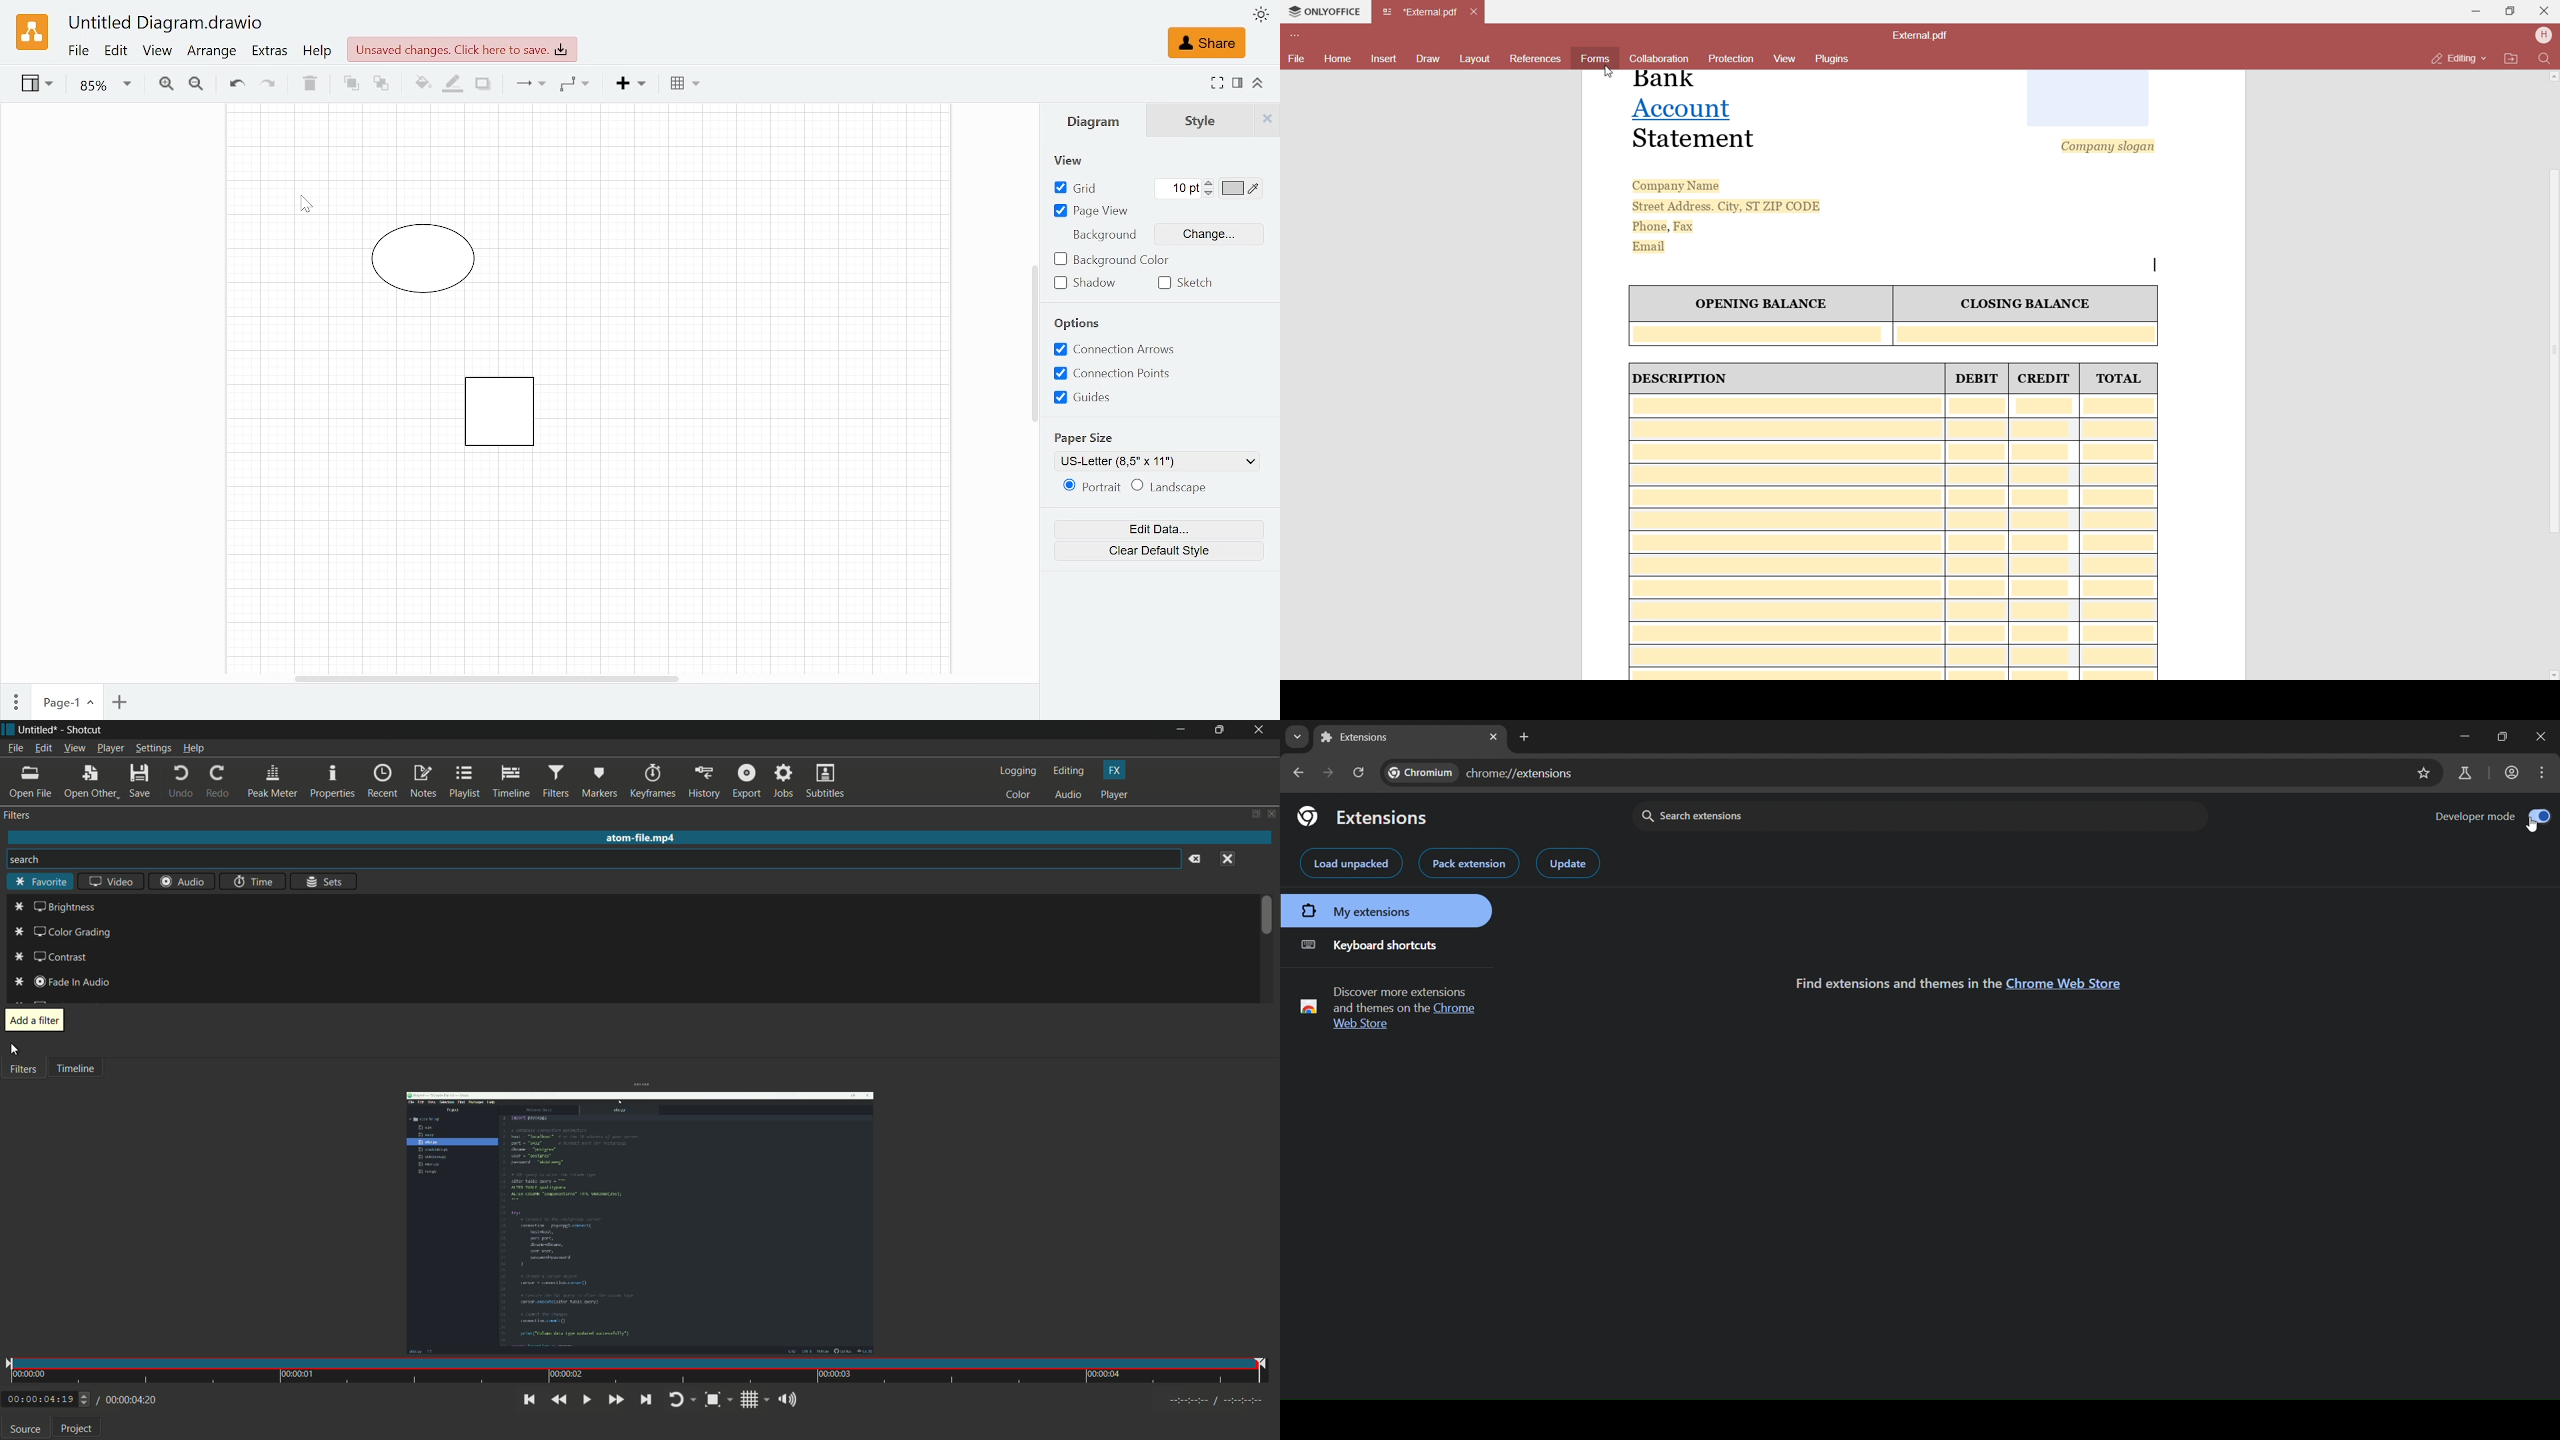 Image resolution: width=2576 pixels, height=1456 pixels. I want to click on recent, so click(382, 782).